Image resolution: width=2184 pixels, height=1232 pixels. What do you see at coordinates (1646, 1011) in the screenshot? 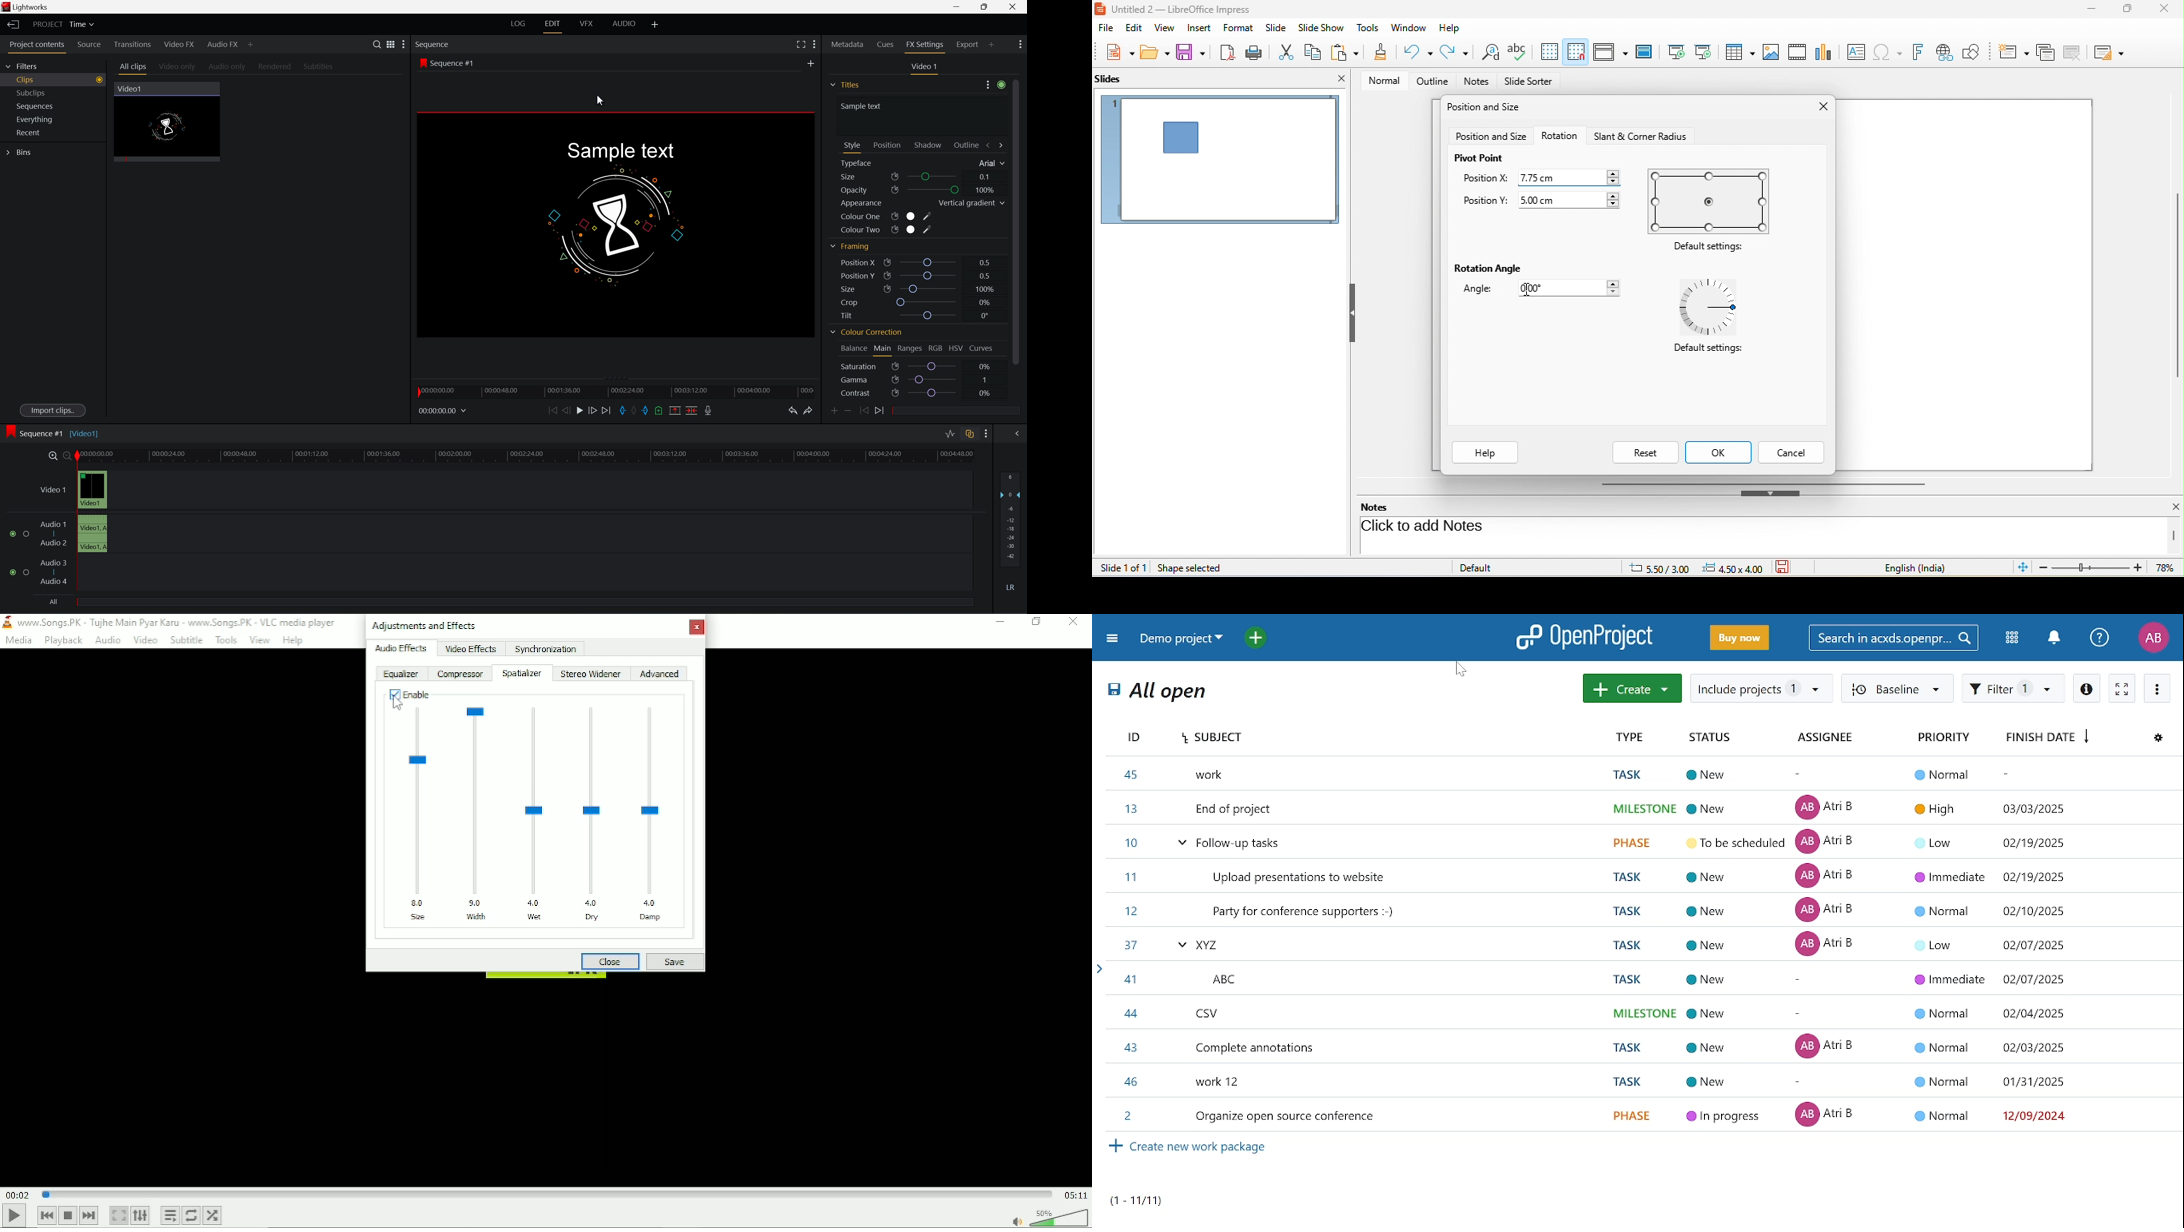
I see `task titled complete annotations"` at bounding box center [1646, 1011].